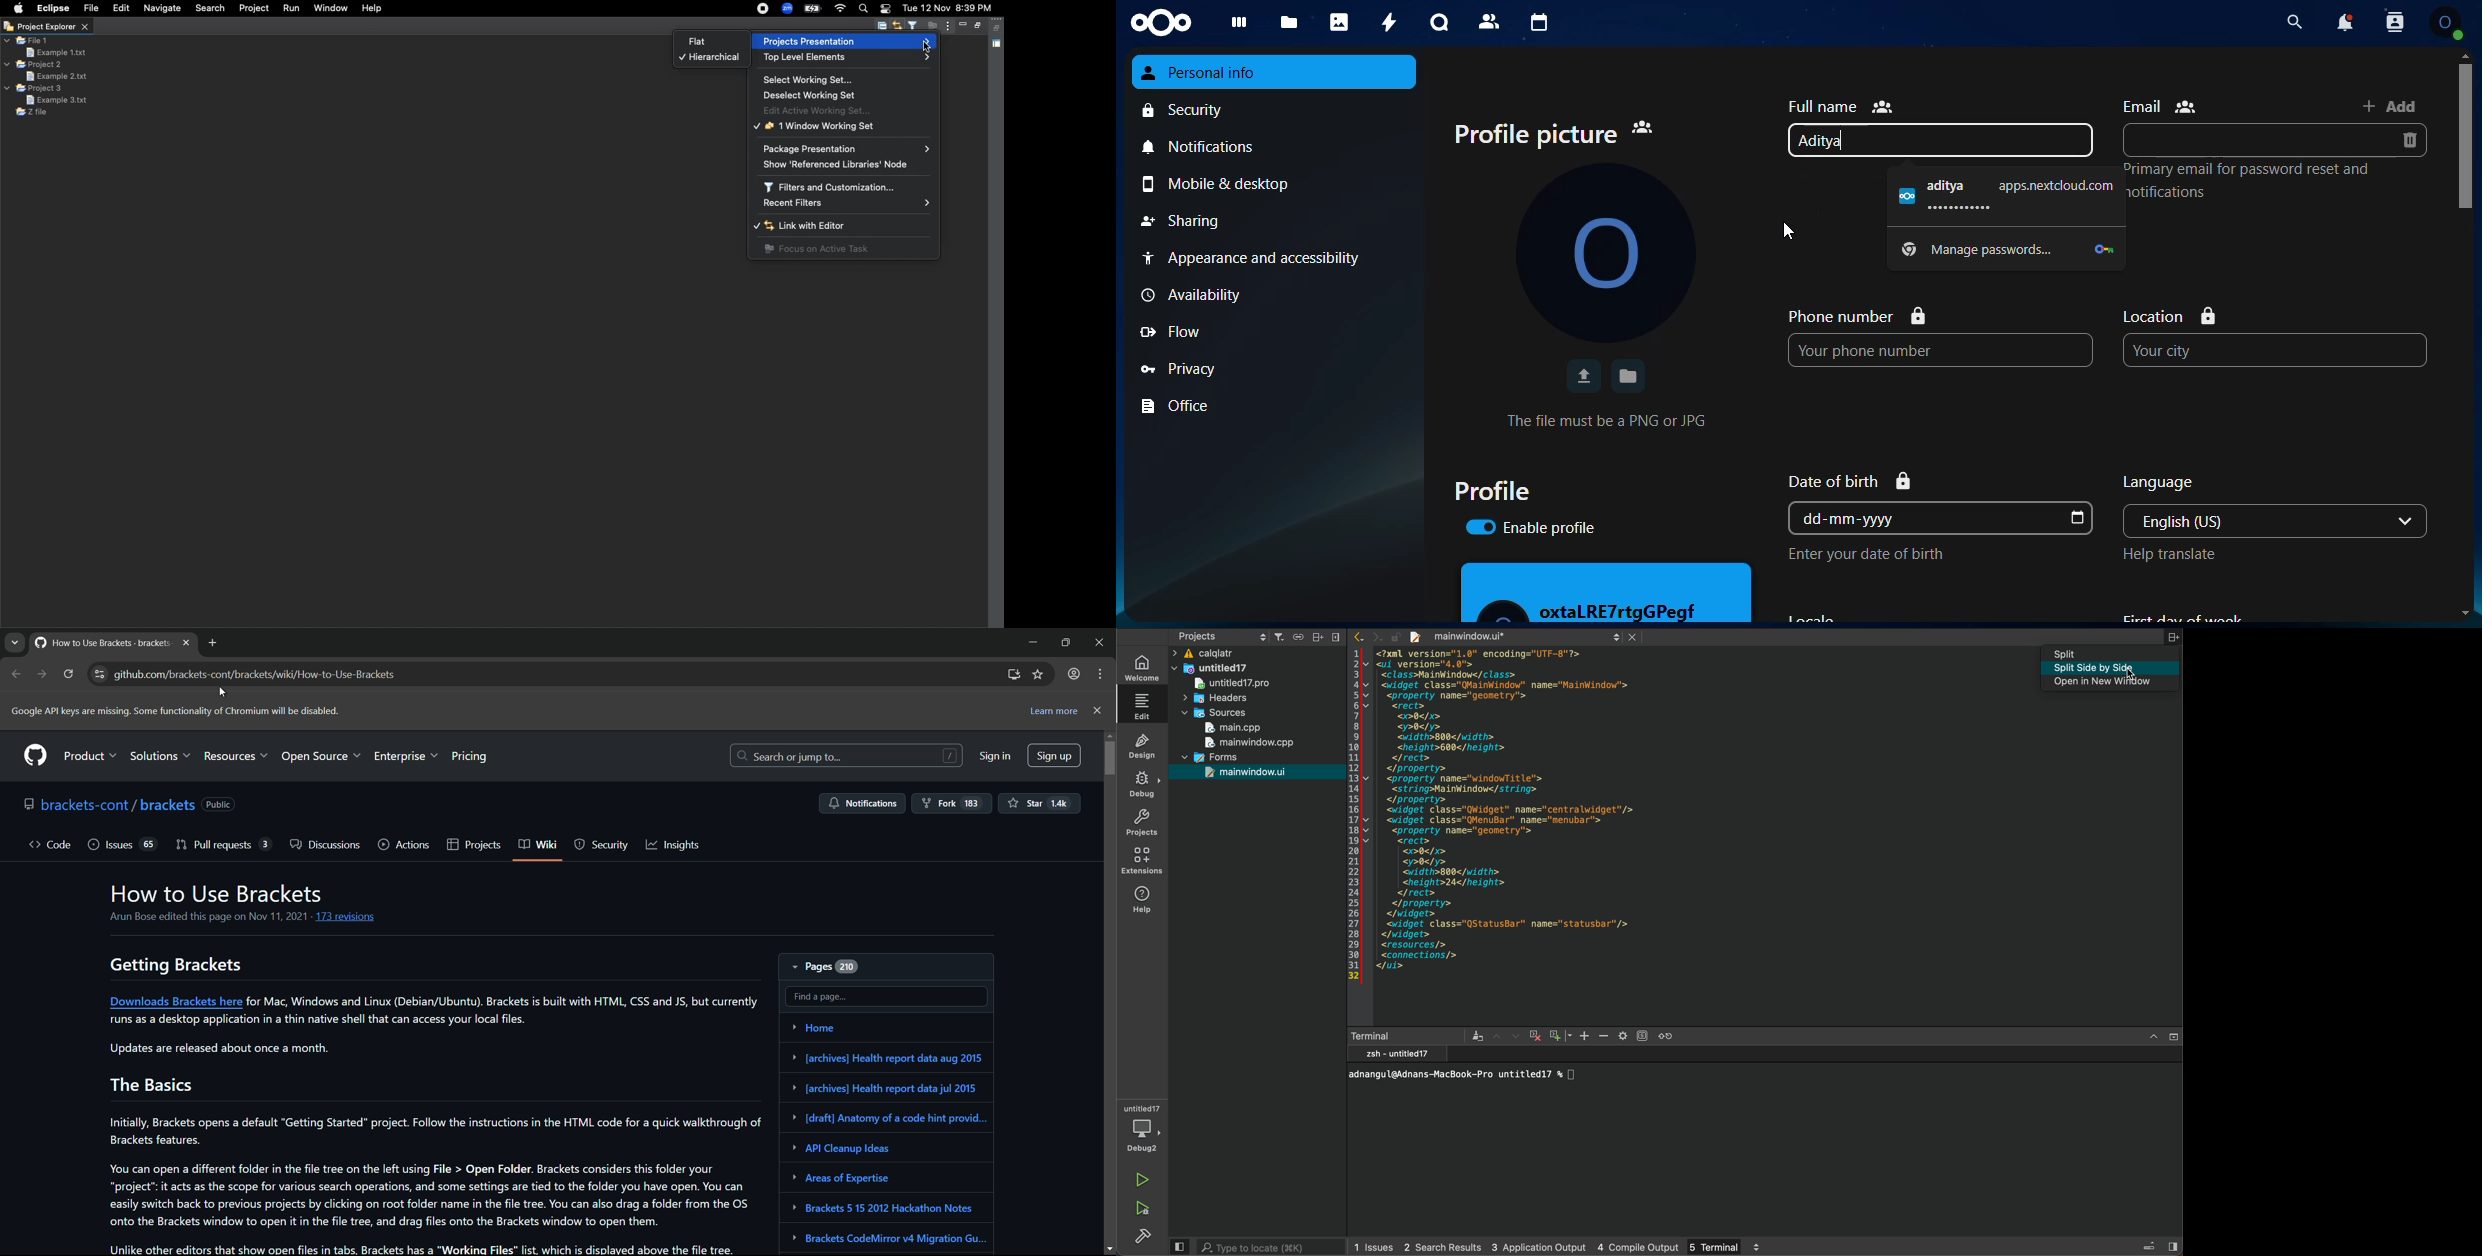 Image resolution: width=2492 pixels, height=1260 pixels. What do you see at coordinates (1273, 332) in the screenshot?
I see `flow` at bounding box center [1273, 332].